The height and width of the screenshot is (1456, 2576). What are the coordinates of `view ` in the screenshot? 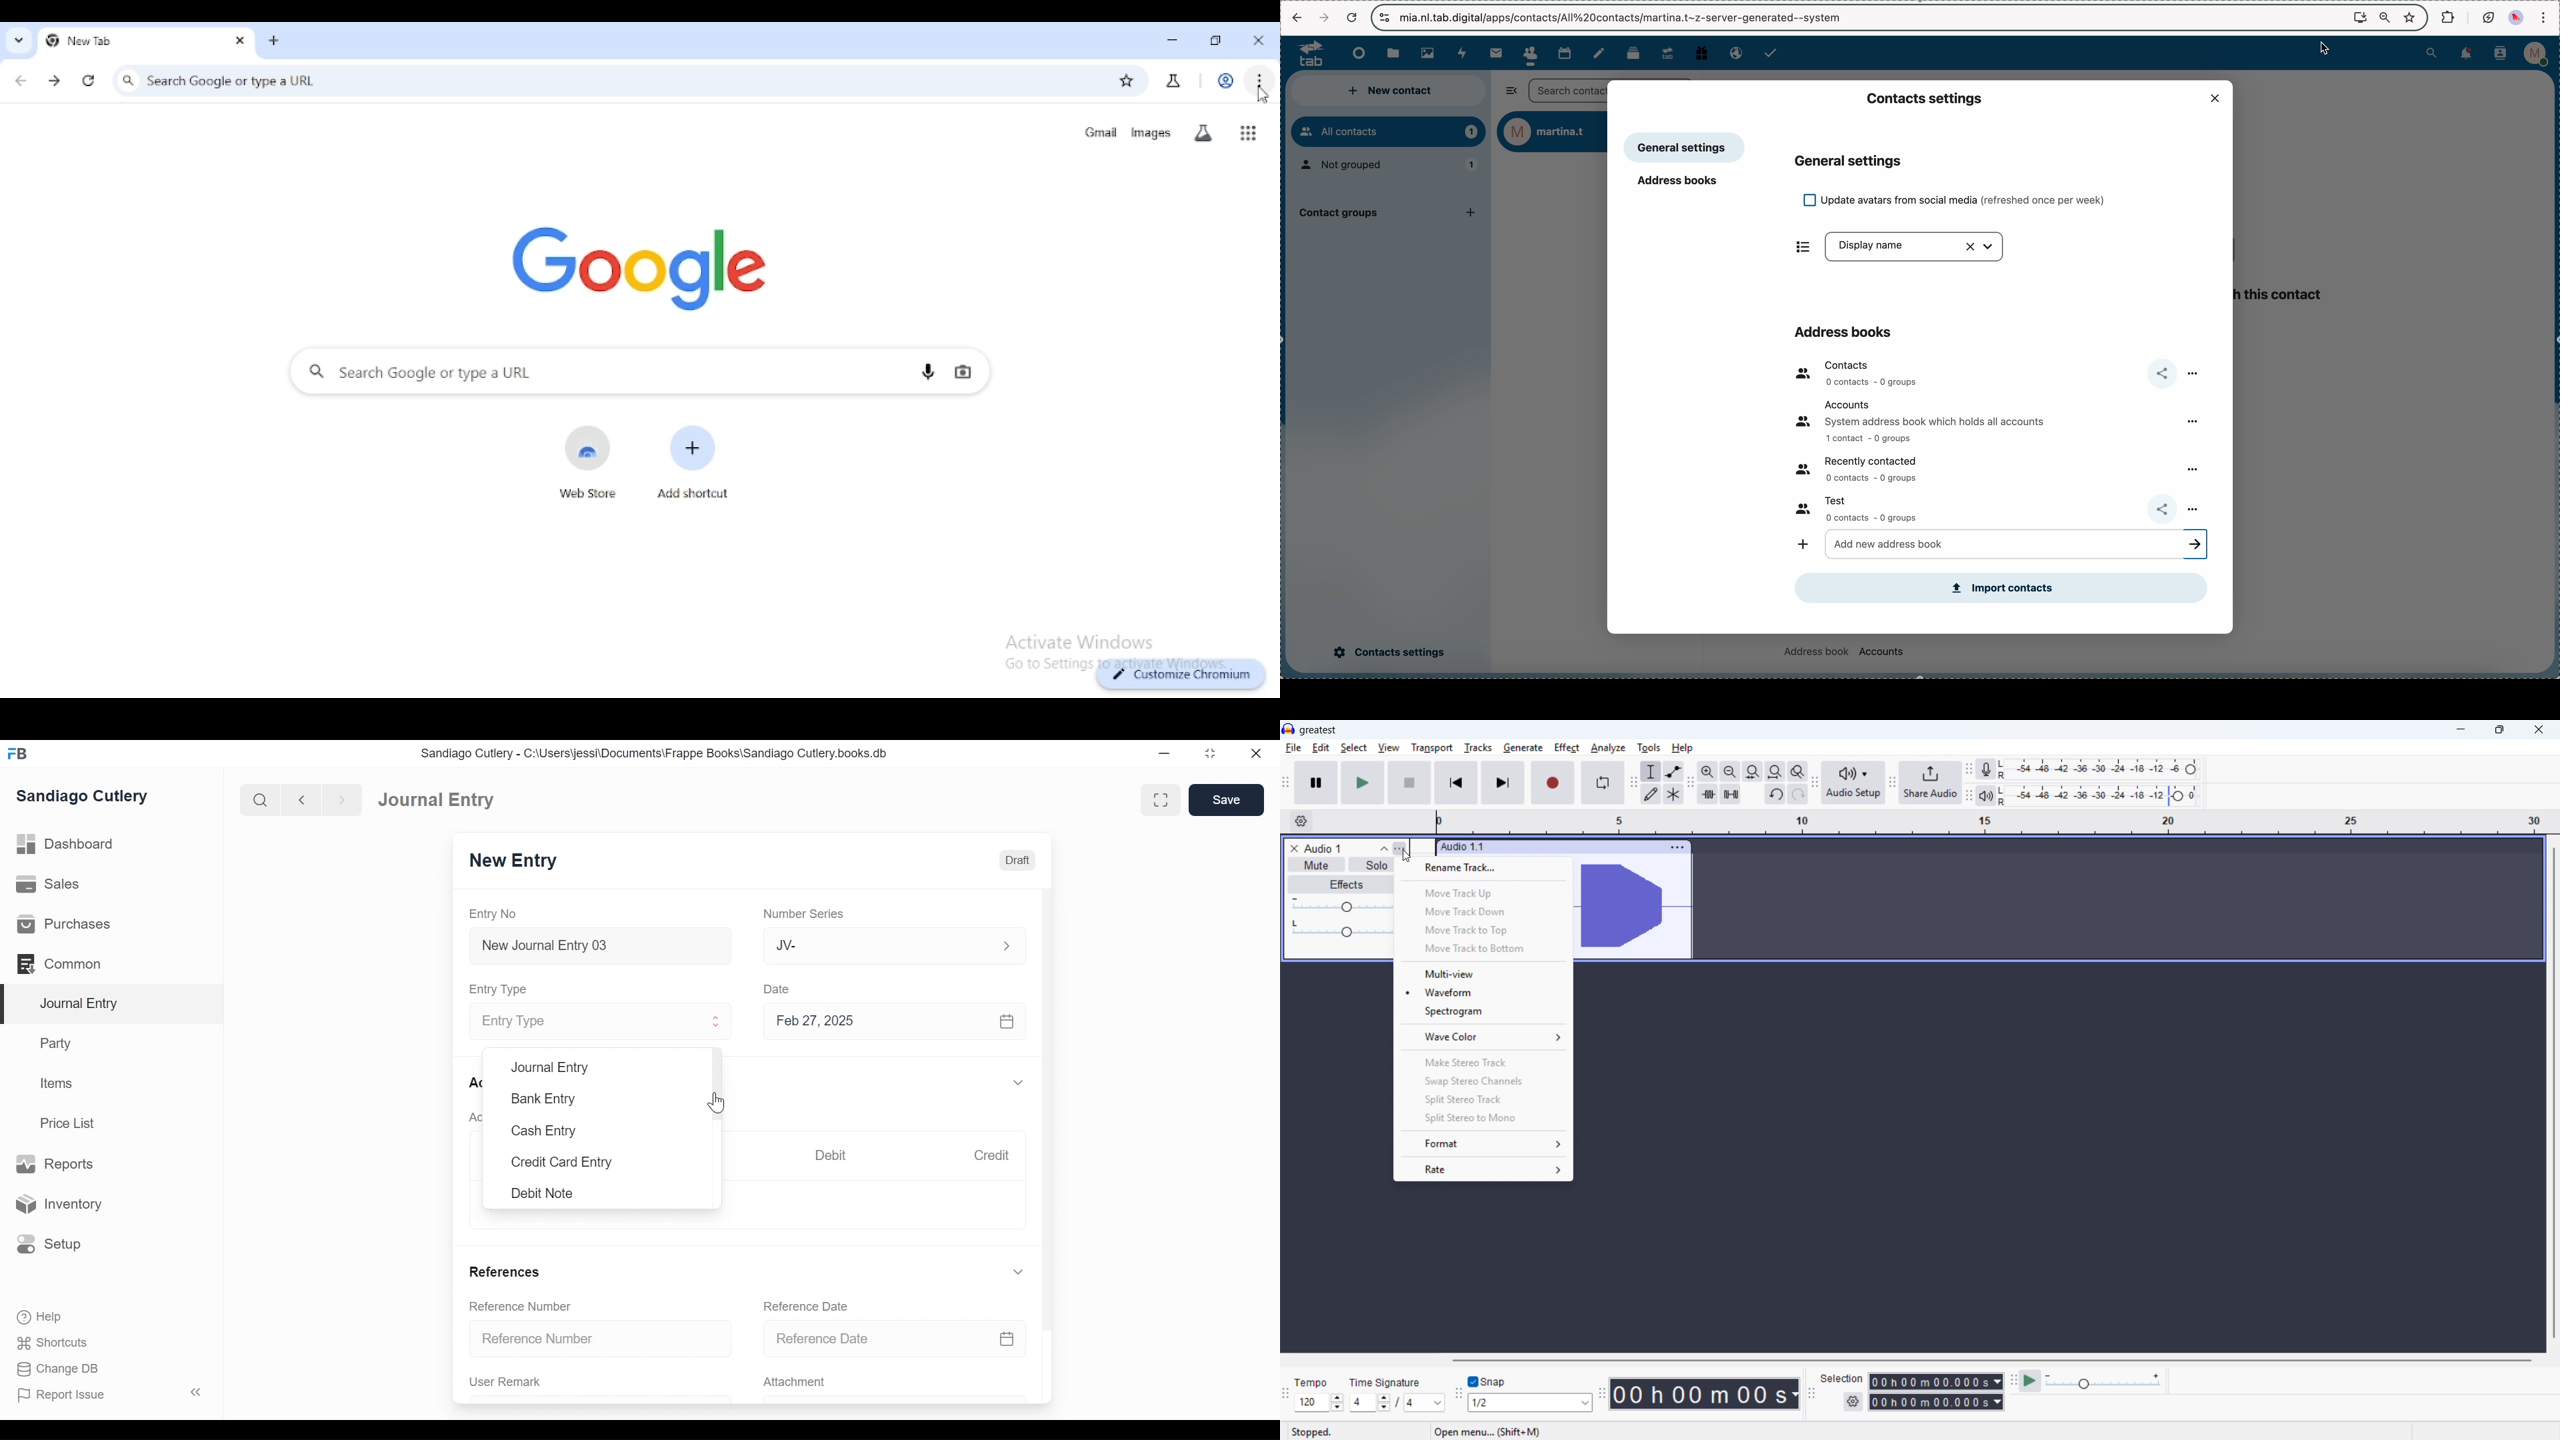 It's located at (1389, 747).